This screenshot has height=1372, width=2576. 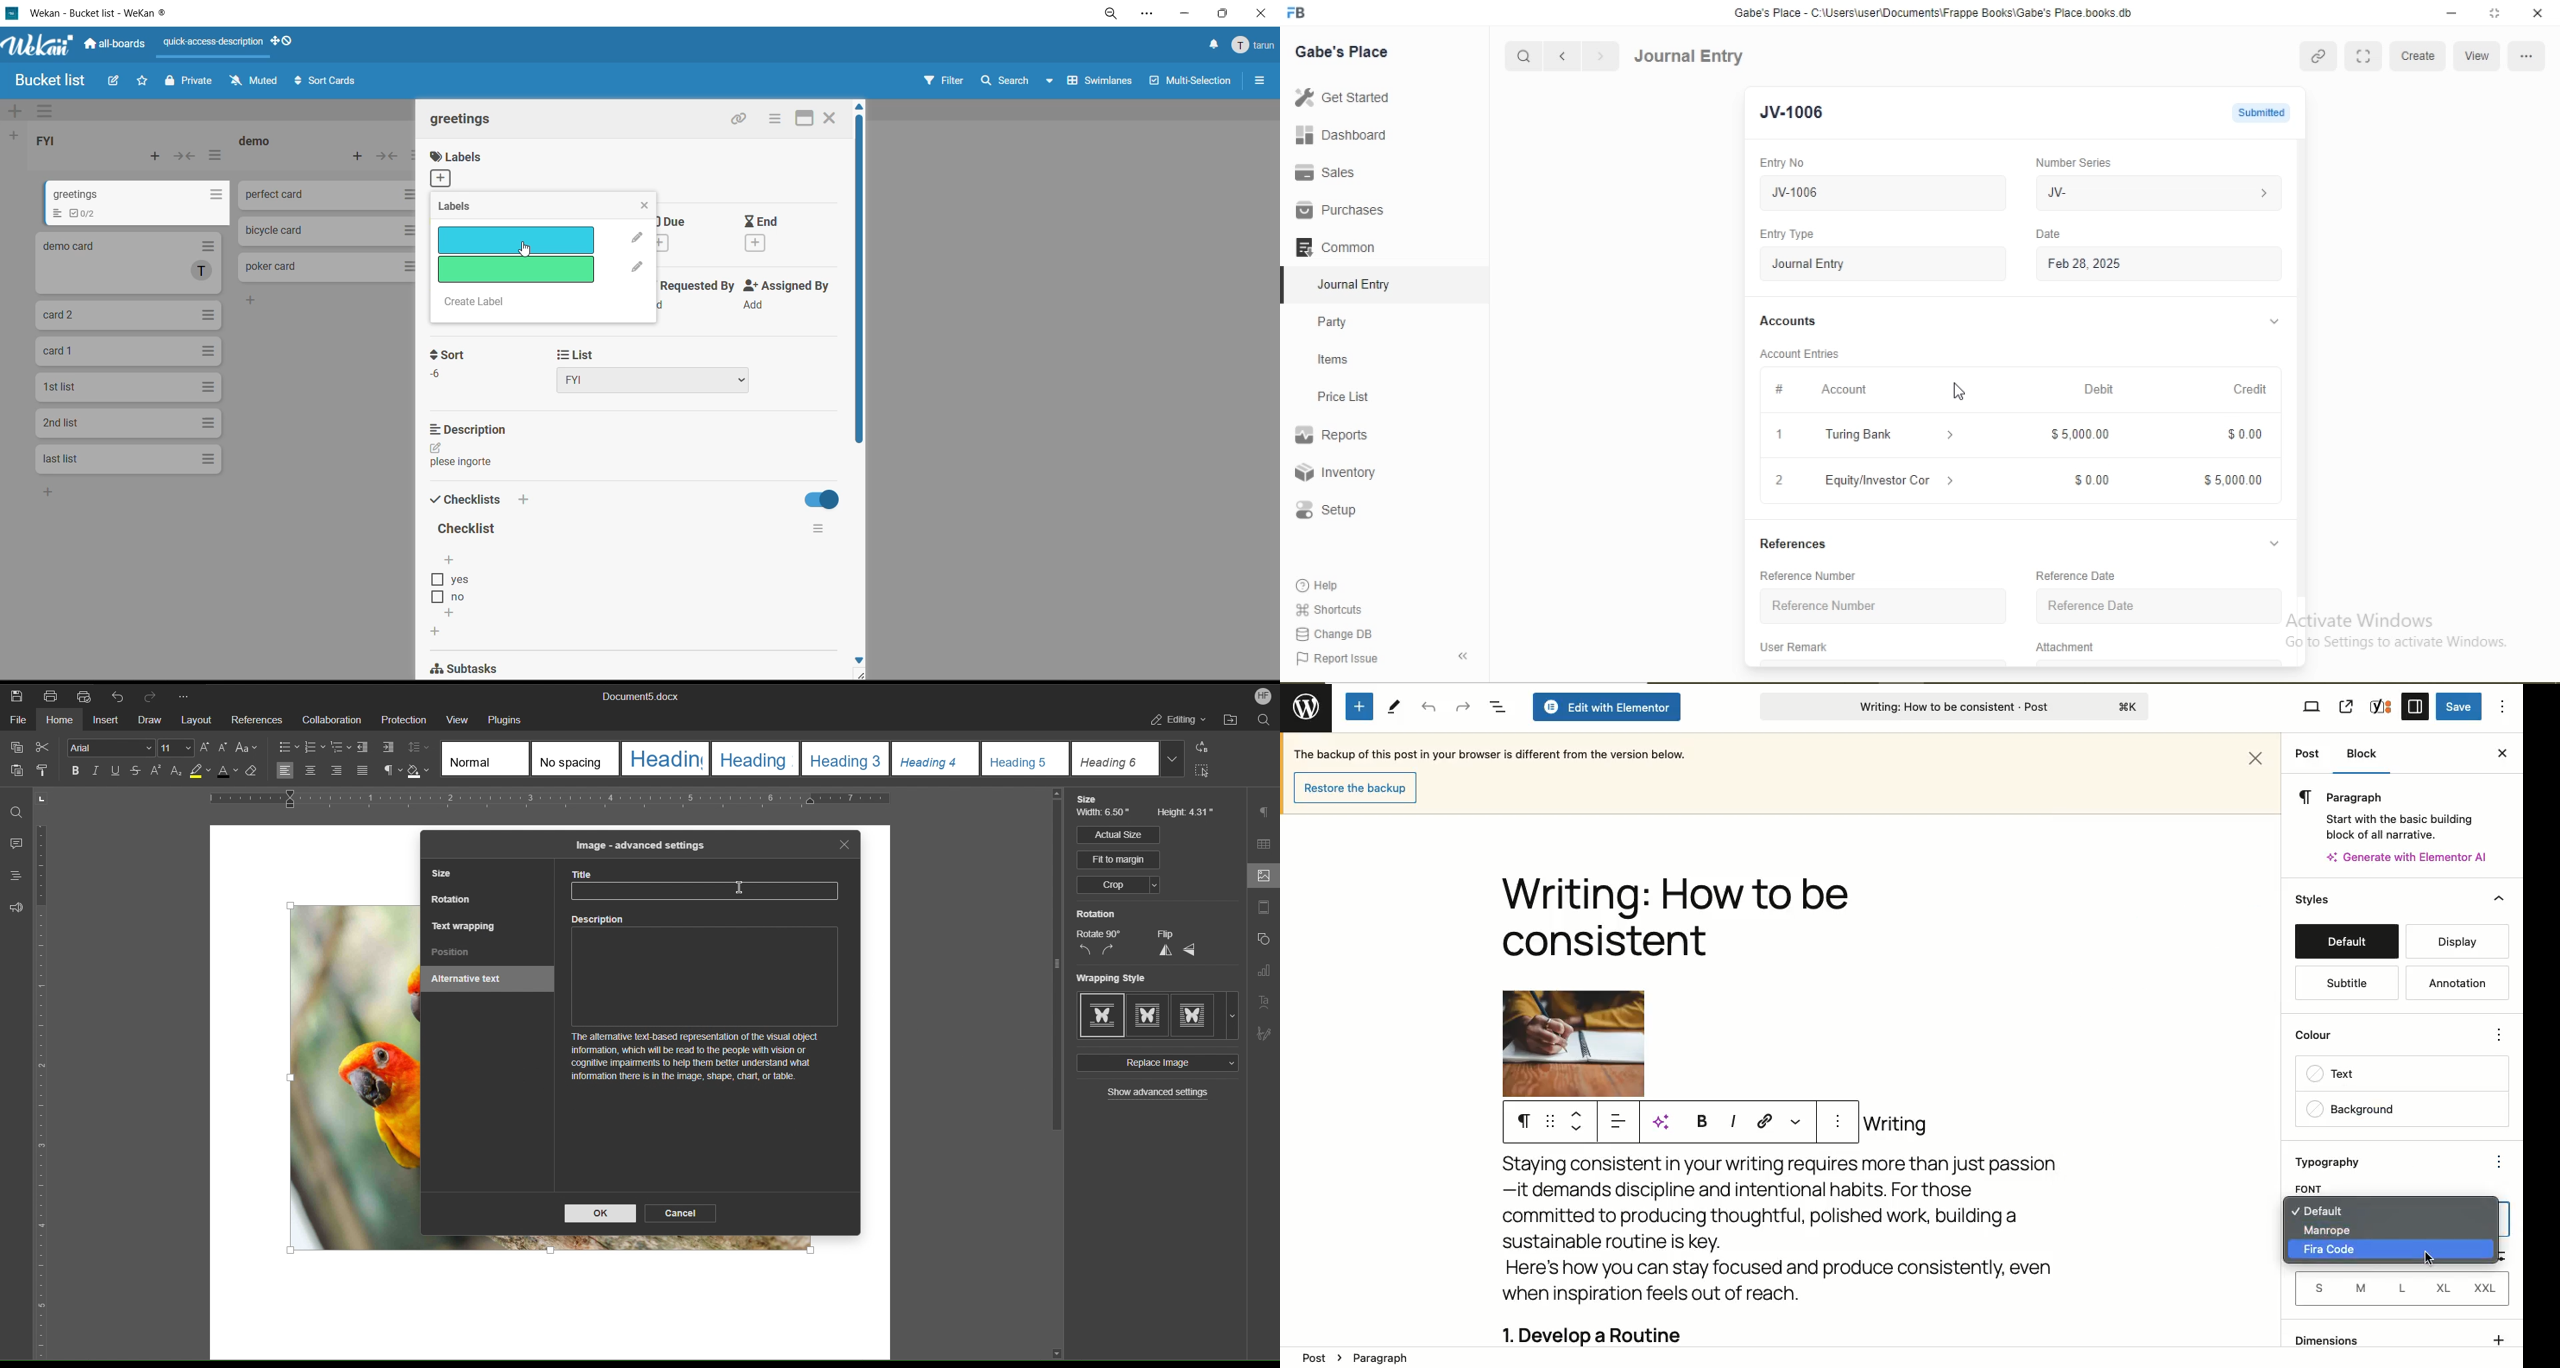 I want to click on Full Screen, so click(x=2363, y=57).